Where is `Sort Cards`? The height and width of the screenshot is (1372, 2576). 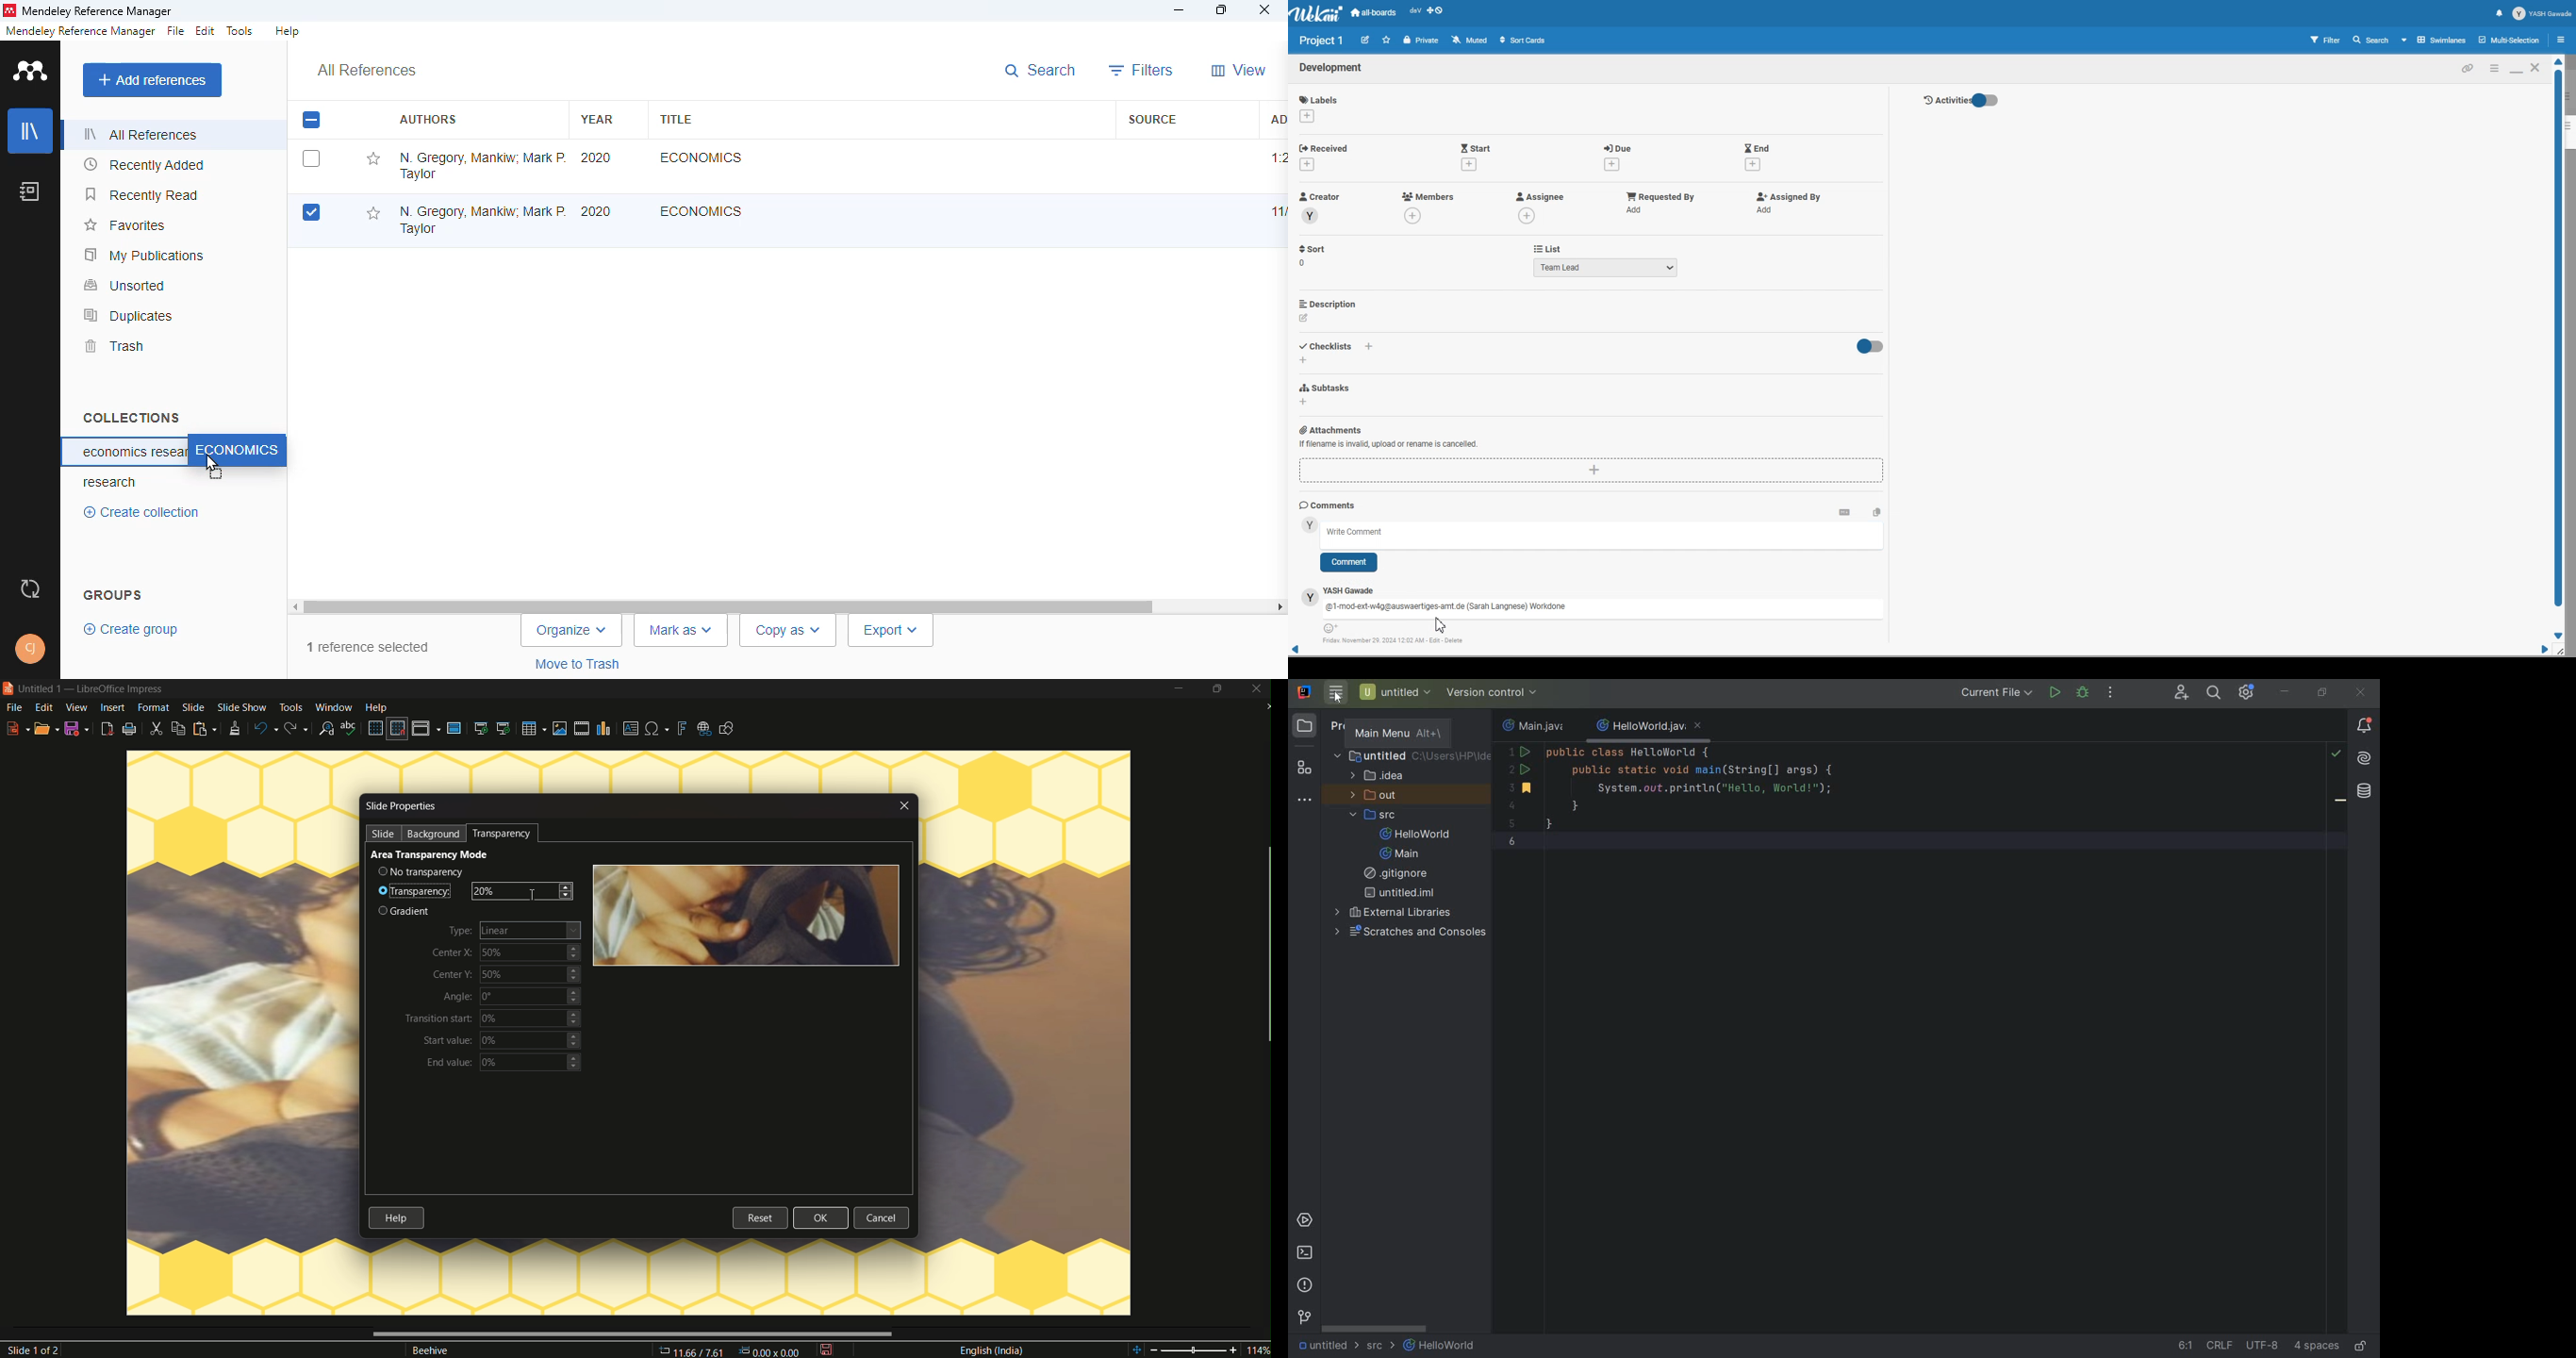
Sort Cards is located at coordinates (1522, 40).